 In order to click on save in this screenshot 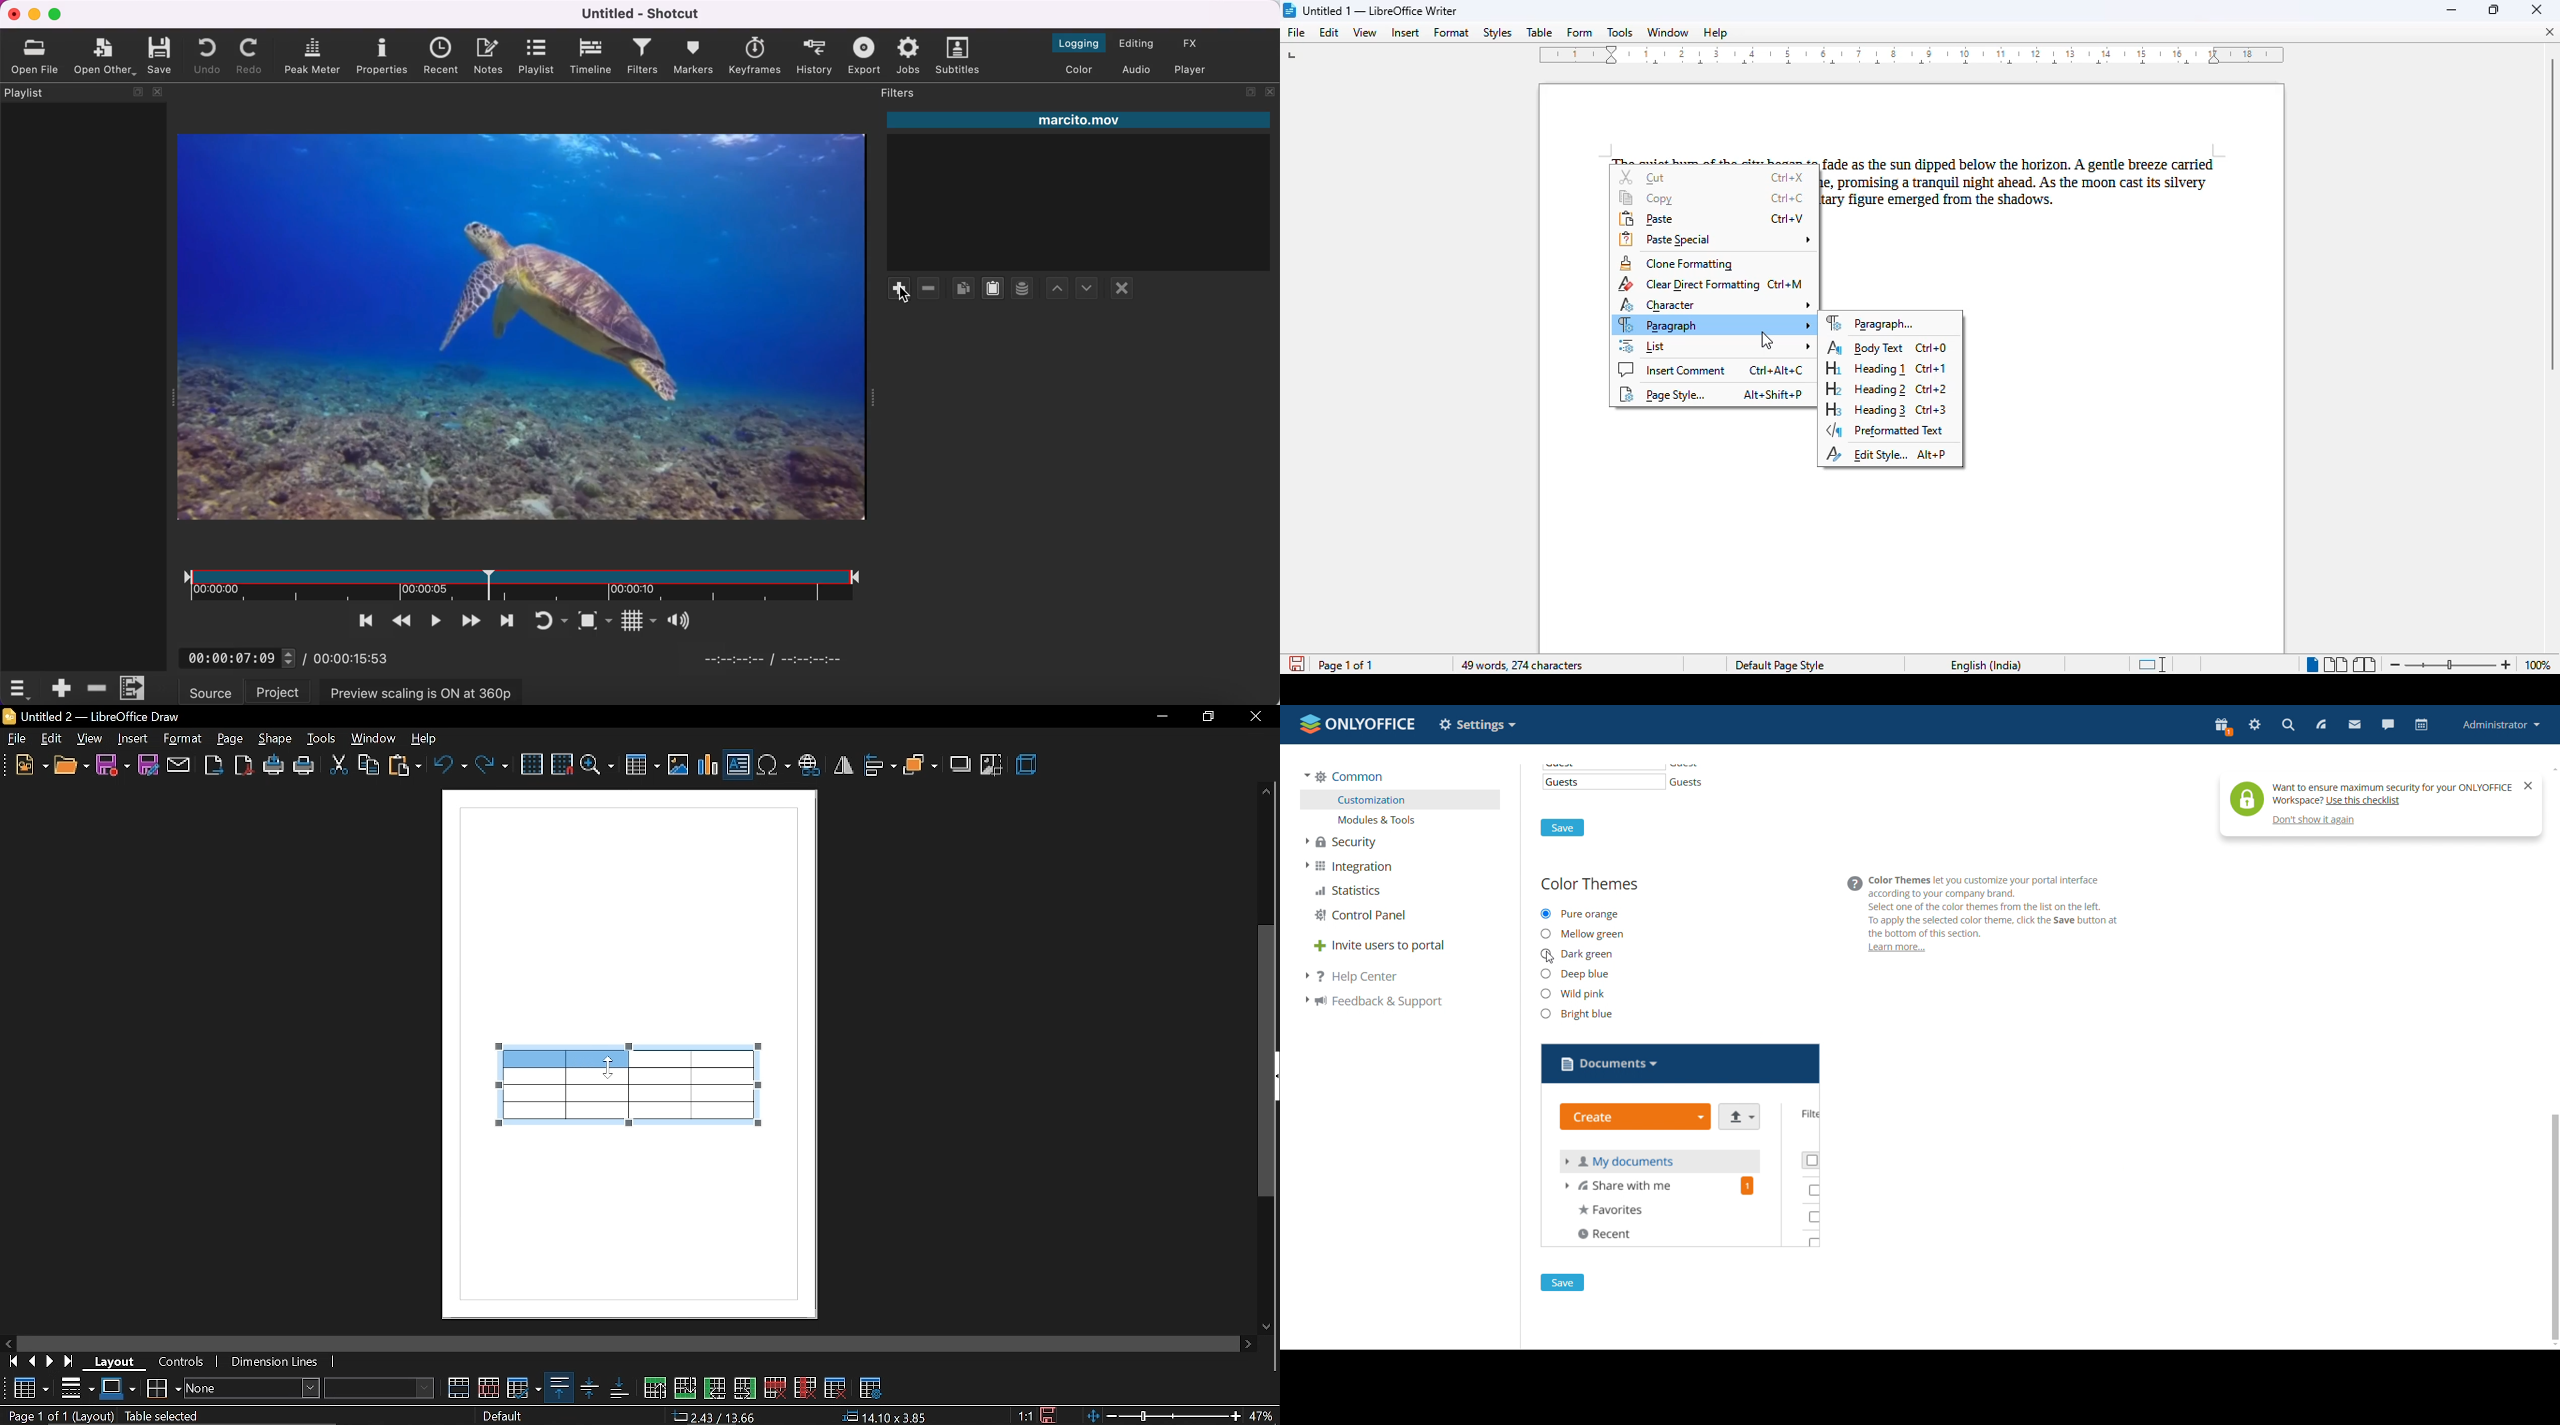, I will do `click(1050, 1414)`.